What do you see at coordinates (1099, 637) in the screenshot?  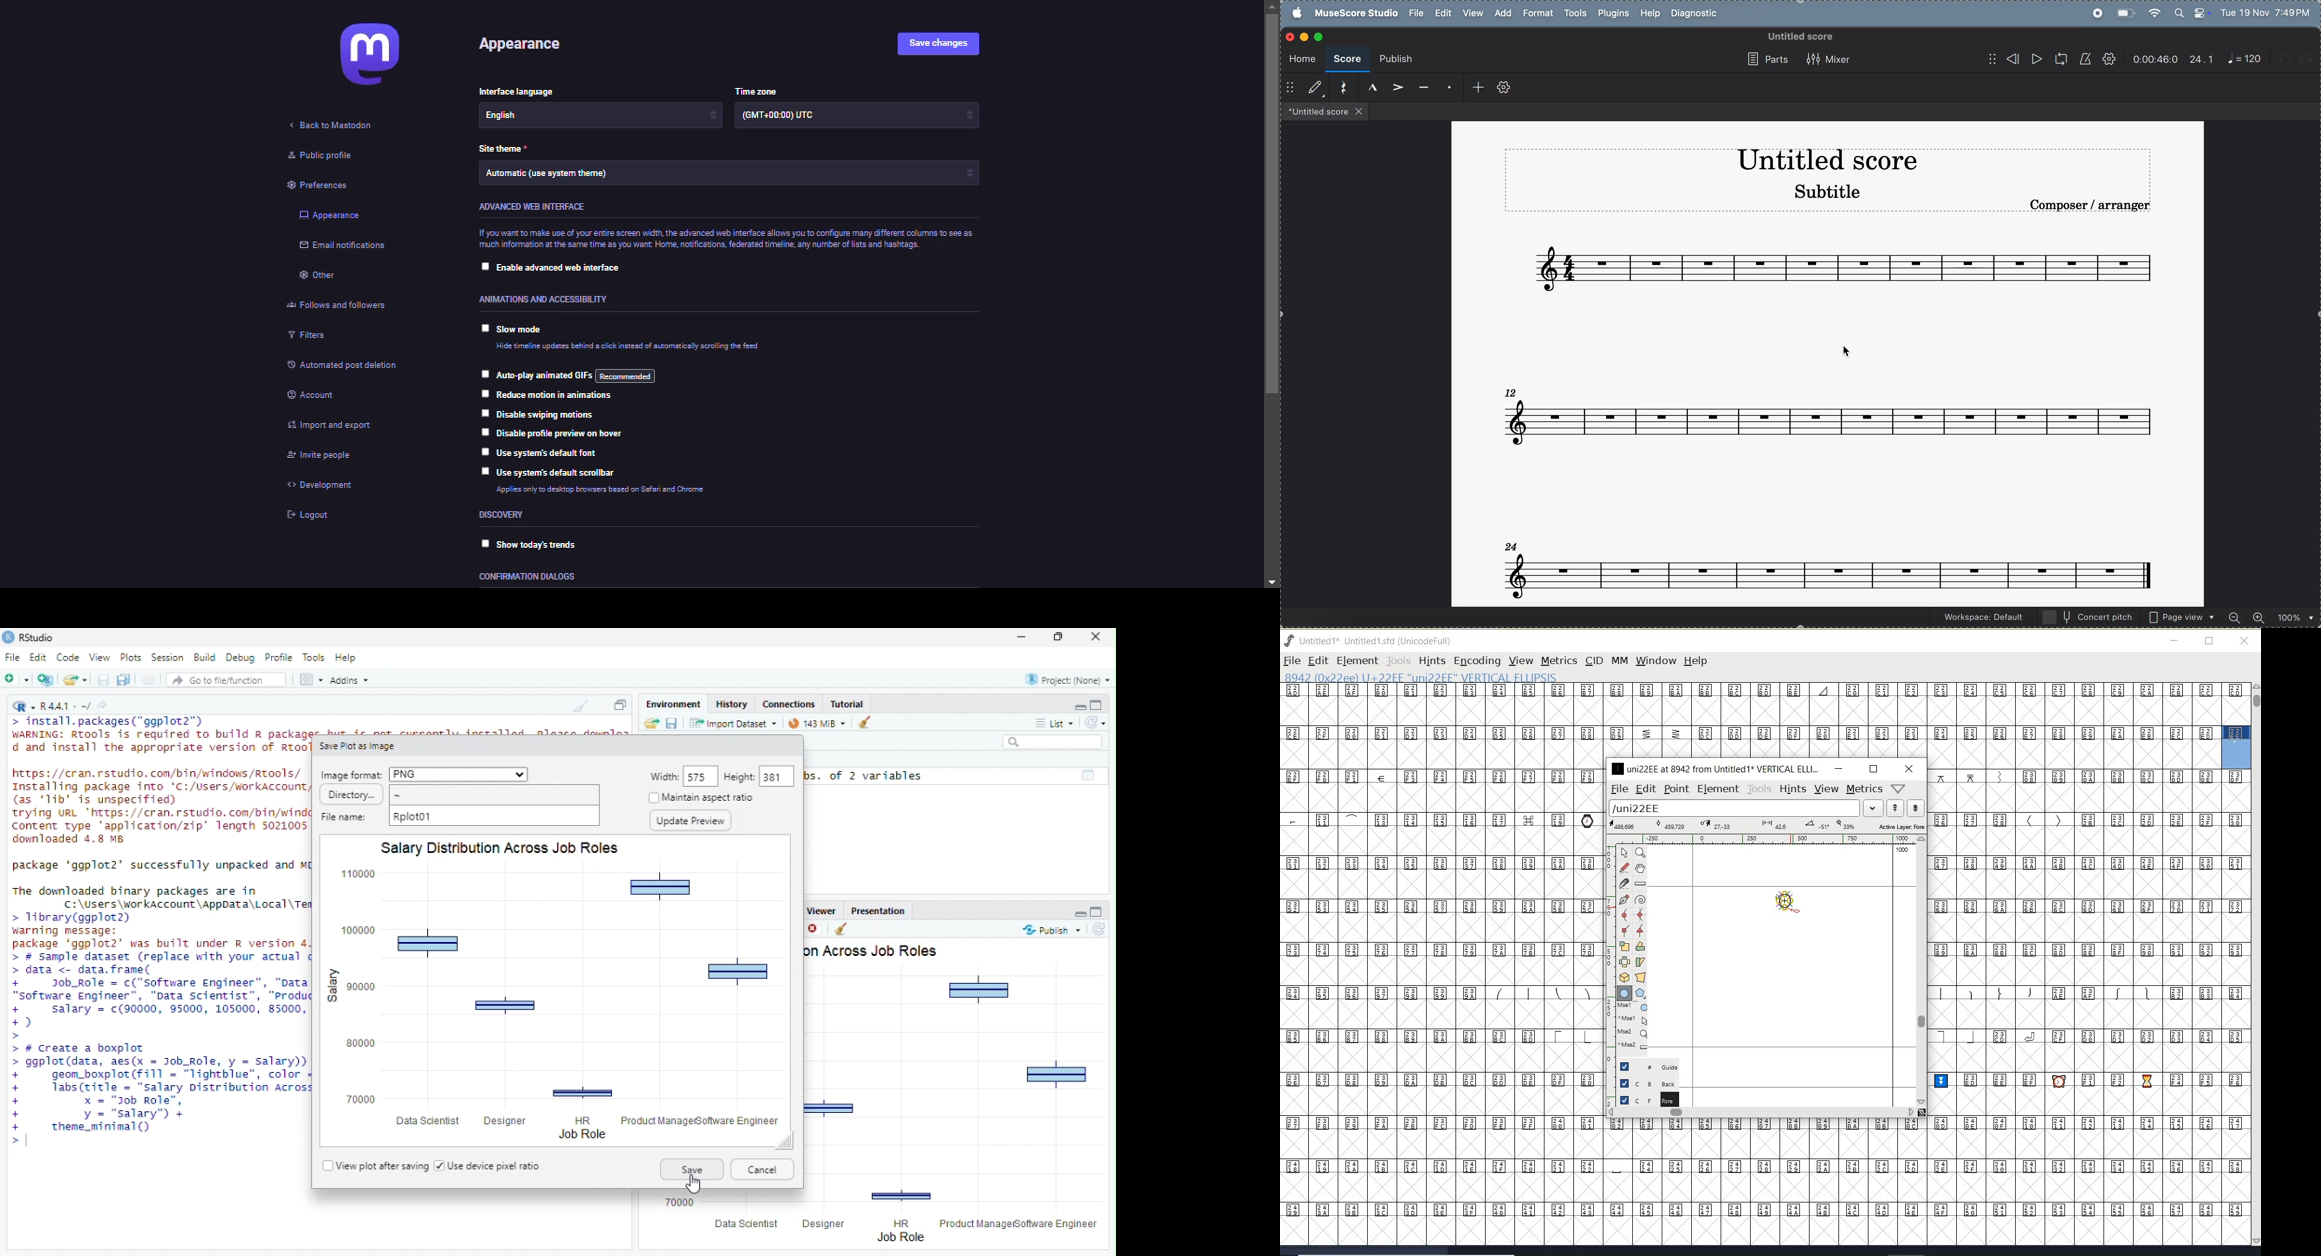 I see `Close` at bounding box center [1099, 637].